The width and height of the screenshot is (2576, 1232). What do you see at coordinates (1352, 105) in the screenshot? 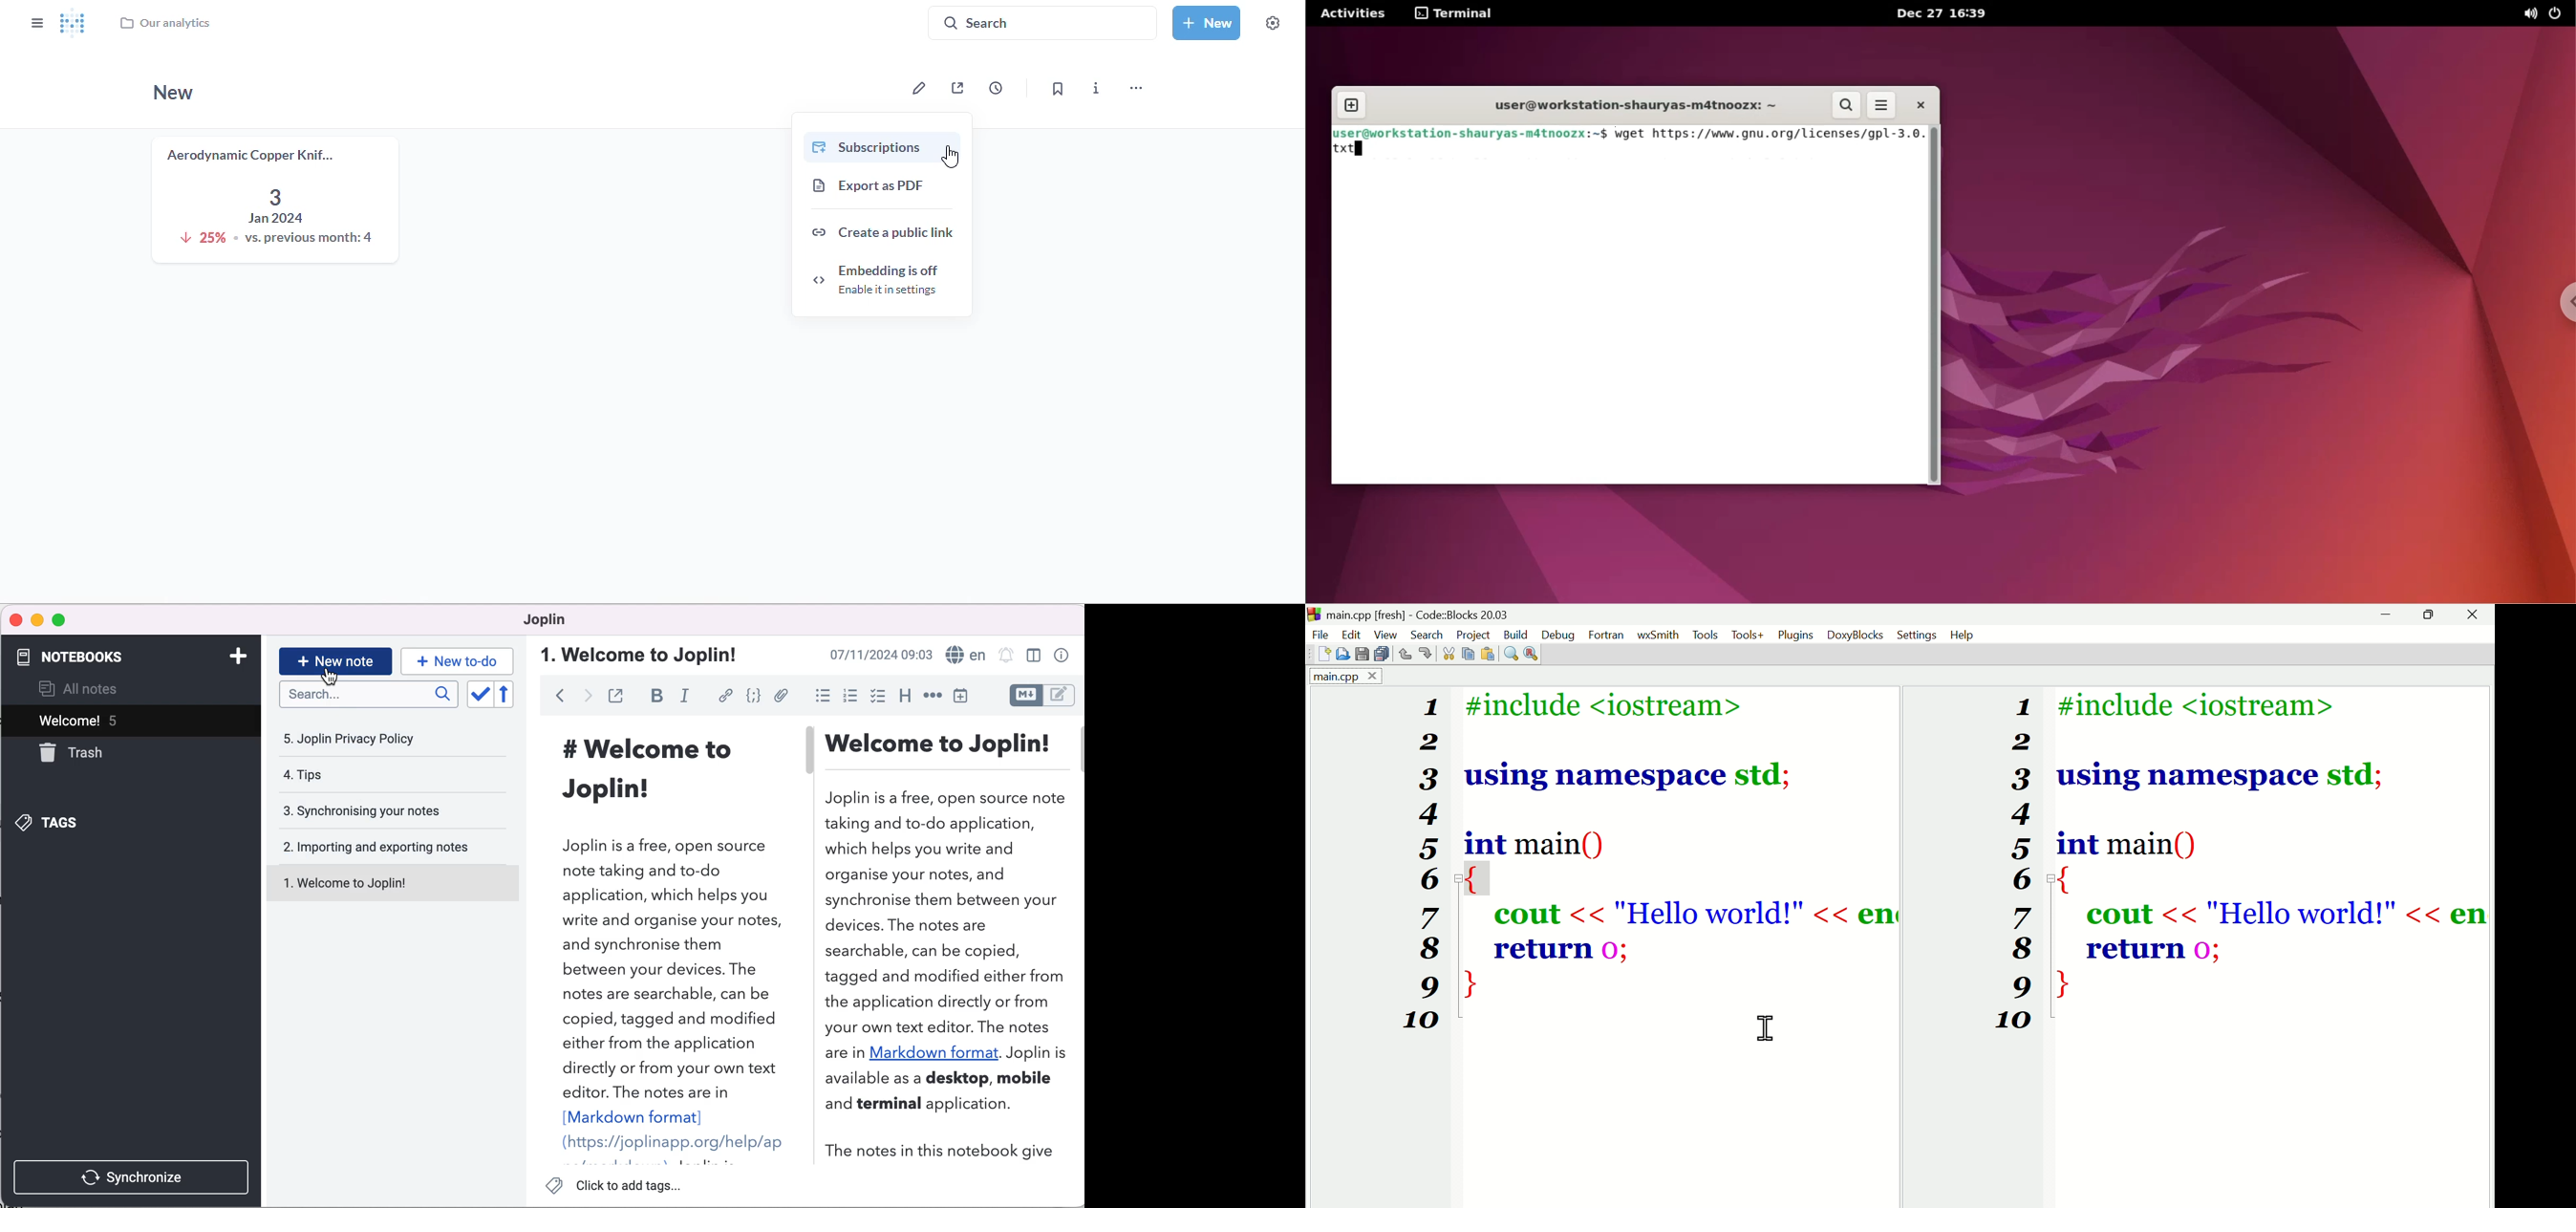
I see `new tab` at bounding box center [1352, 105].